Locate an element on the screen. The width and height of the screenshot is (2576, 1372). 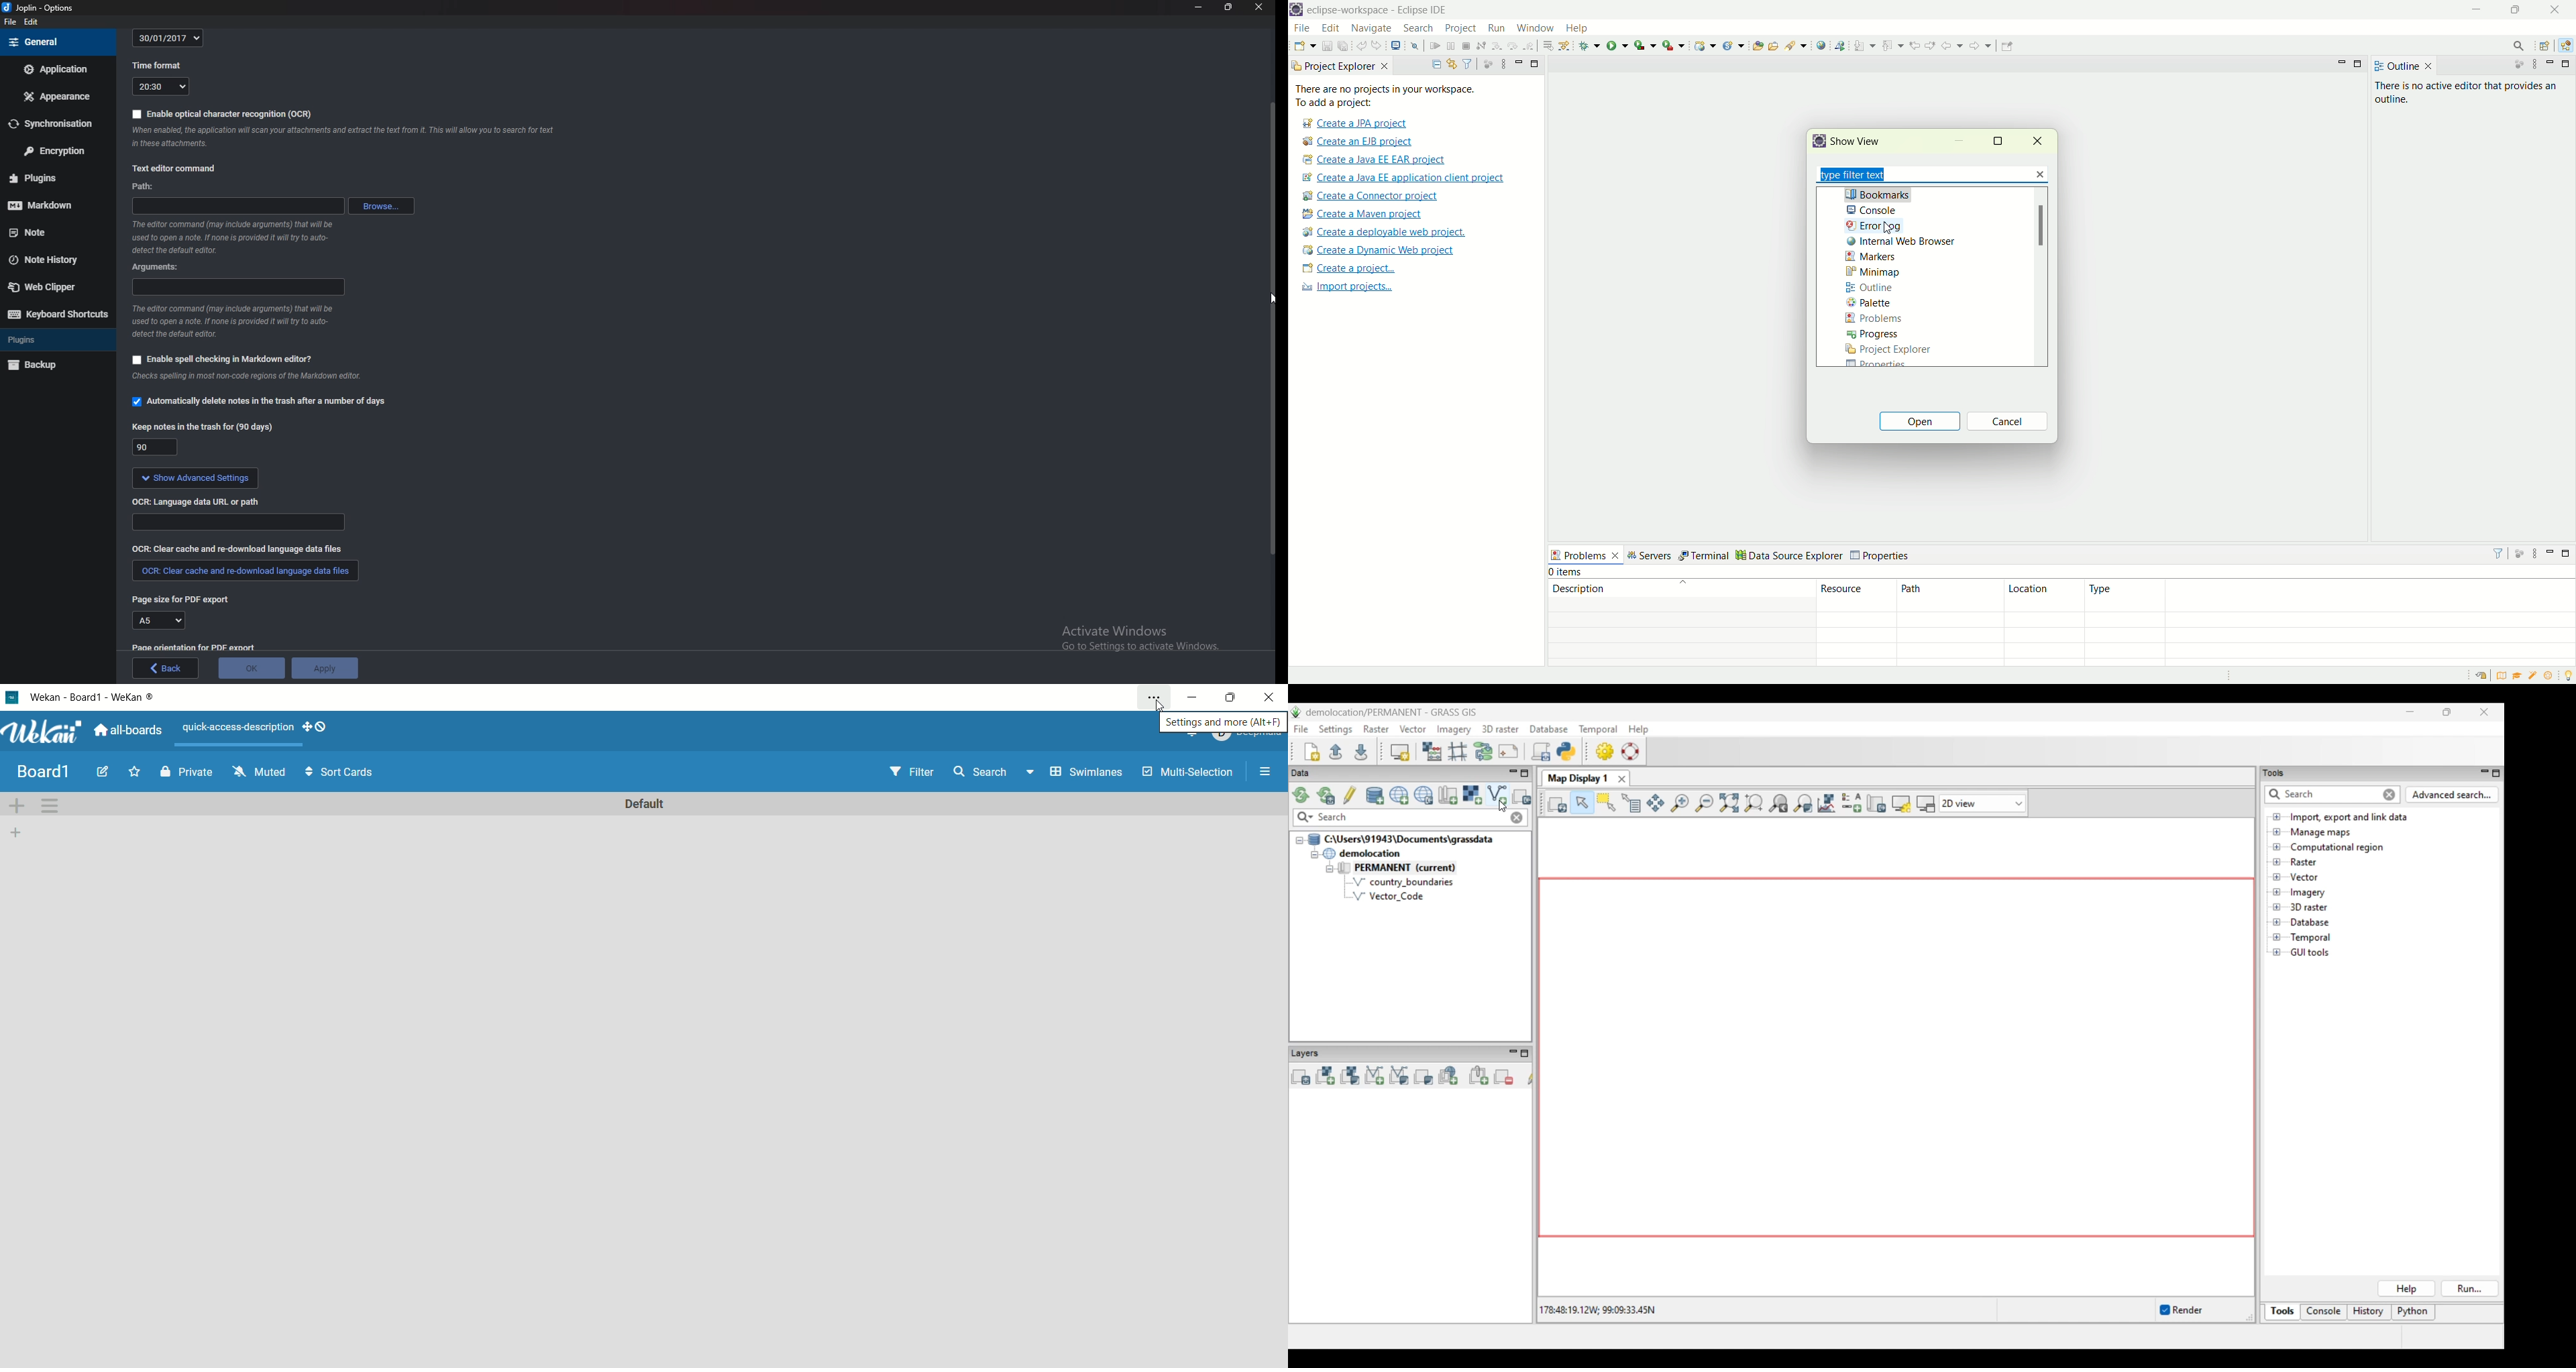
Clear cache and redownload language data files is located at coordinates (238, 549).